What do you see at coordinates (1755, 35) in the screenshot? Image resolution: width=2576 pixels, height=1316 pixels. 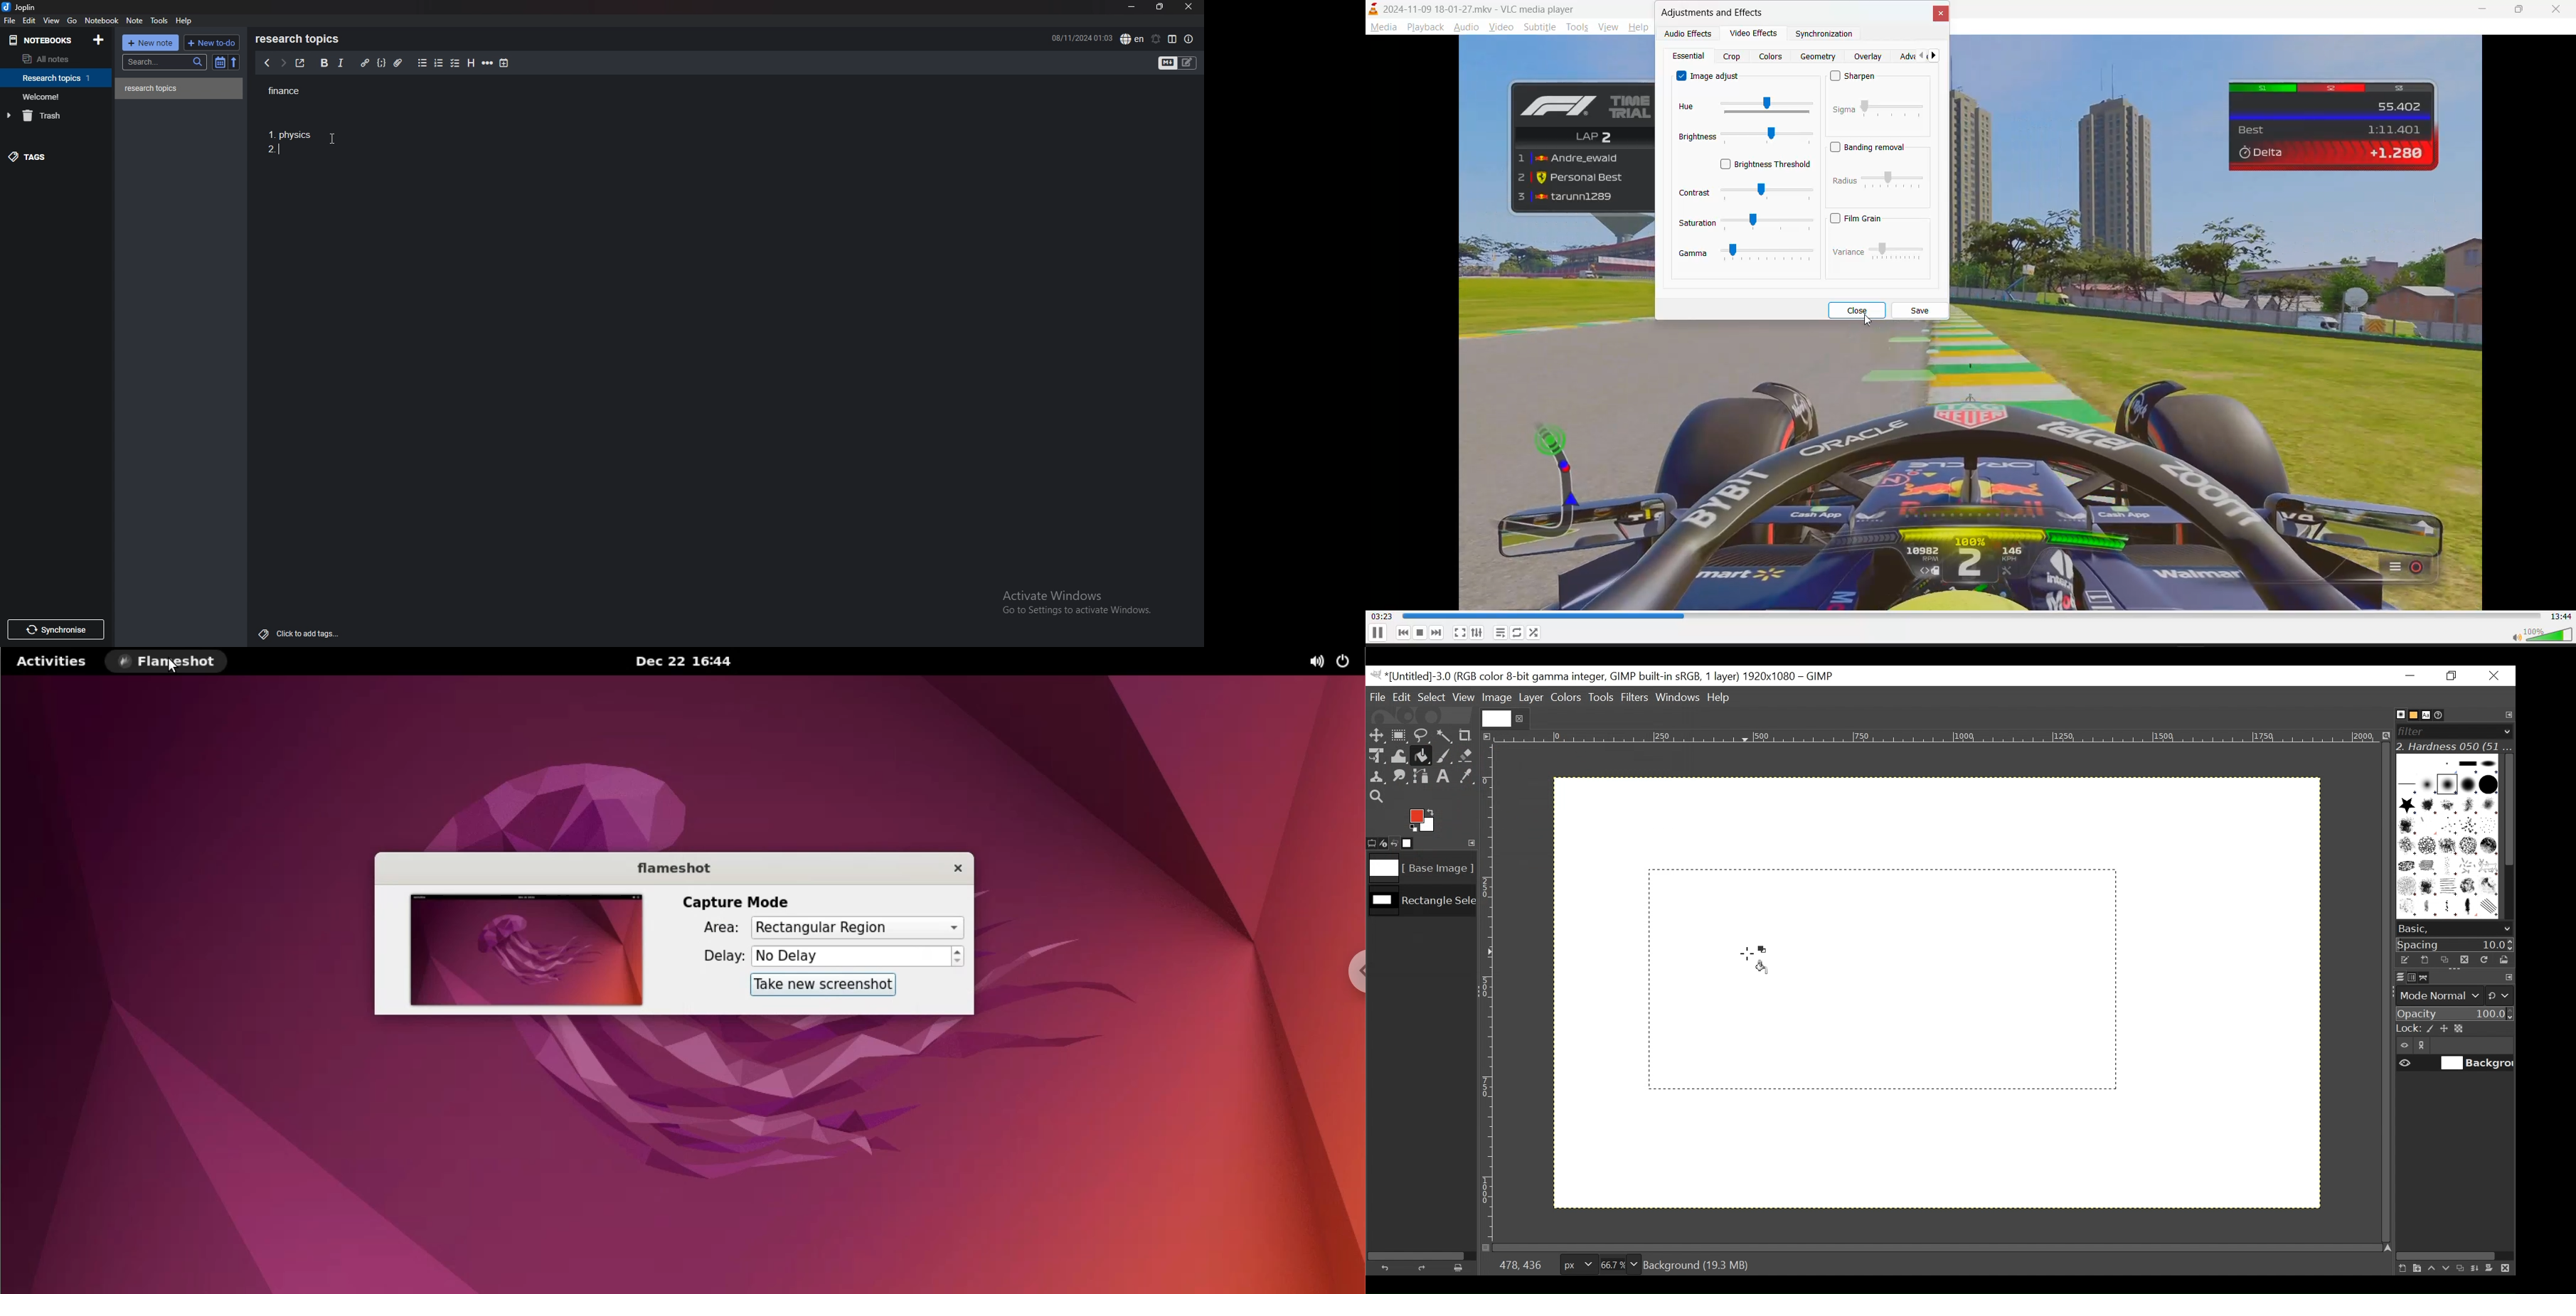 I see `video effects` at bounding box center [1755, 35].